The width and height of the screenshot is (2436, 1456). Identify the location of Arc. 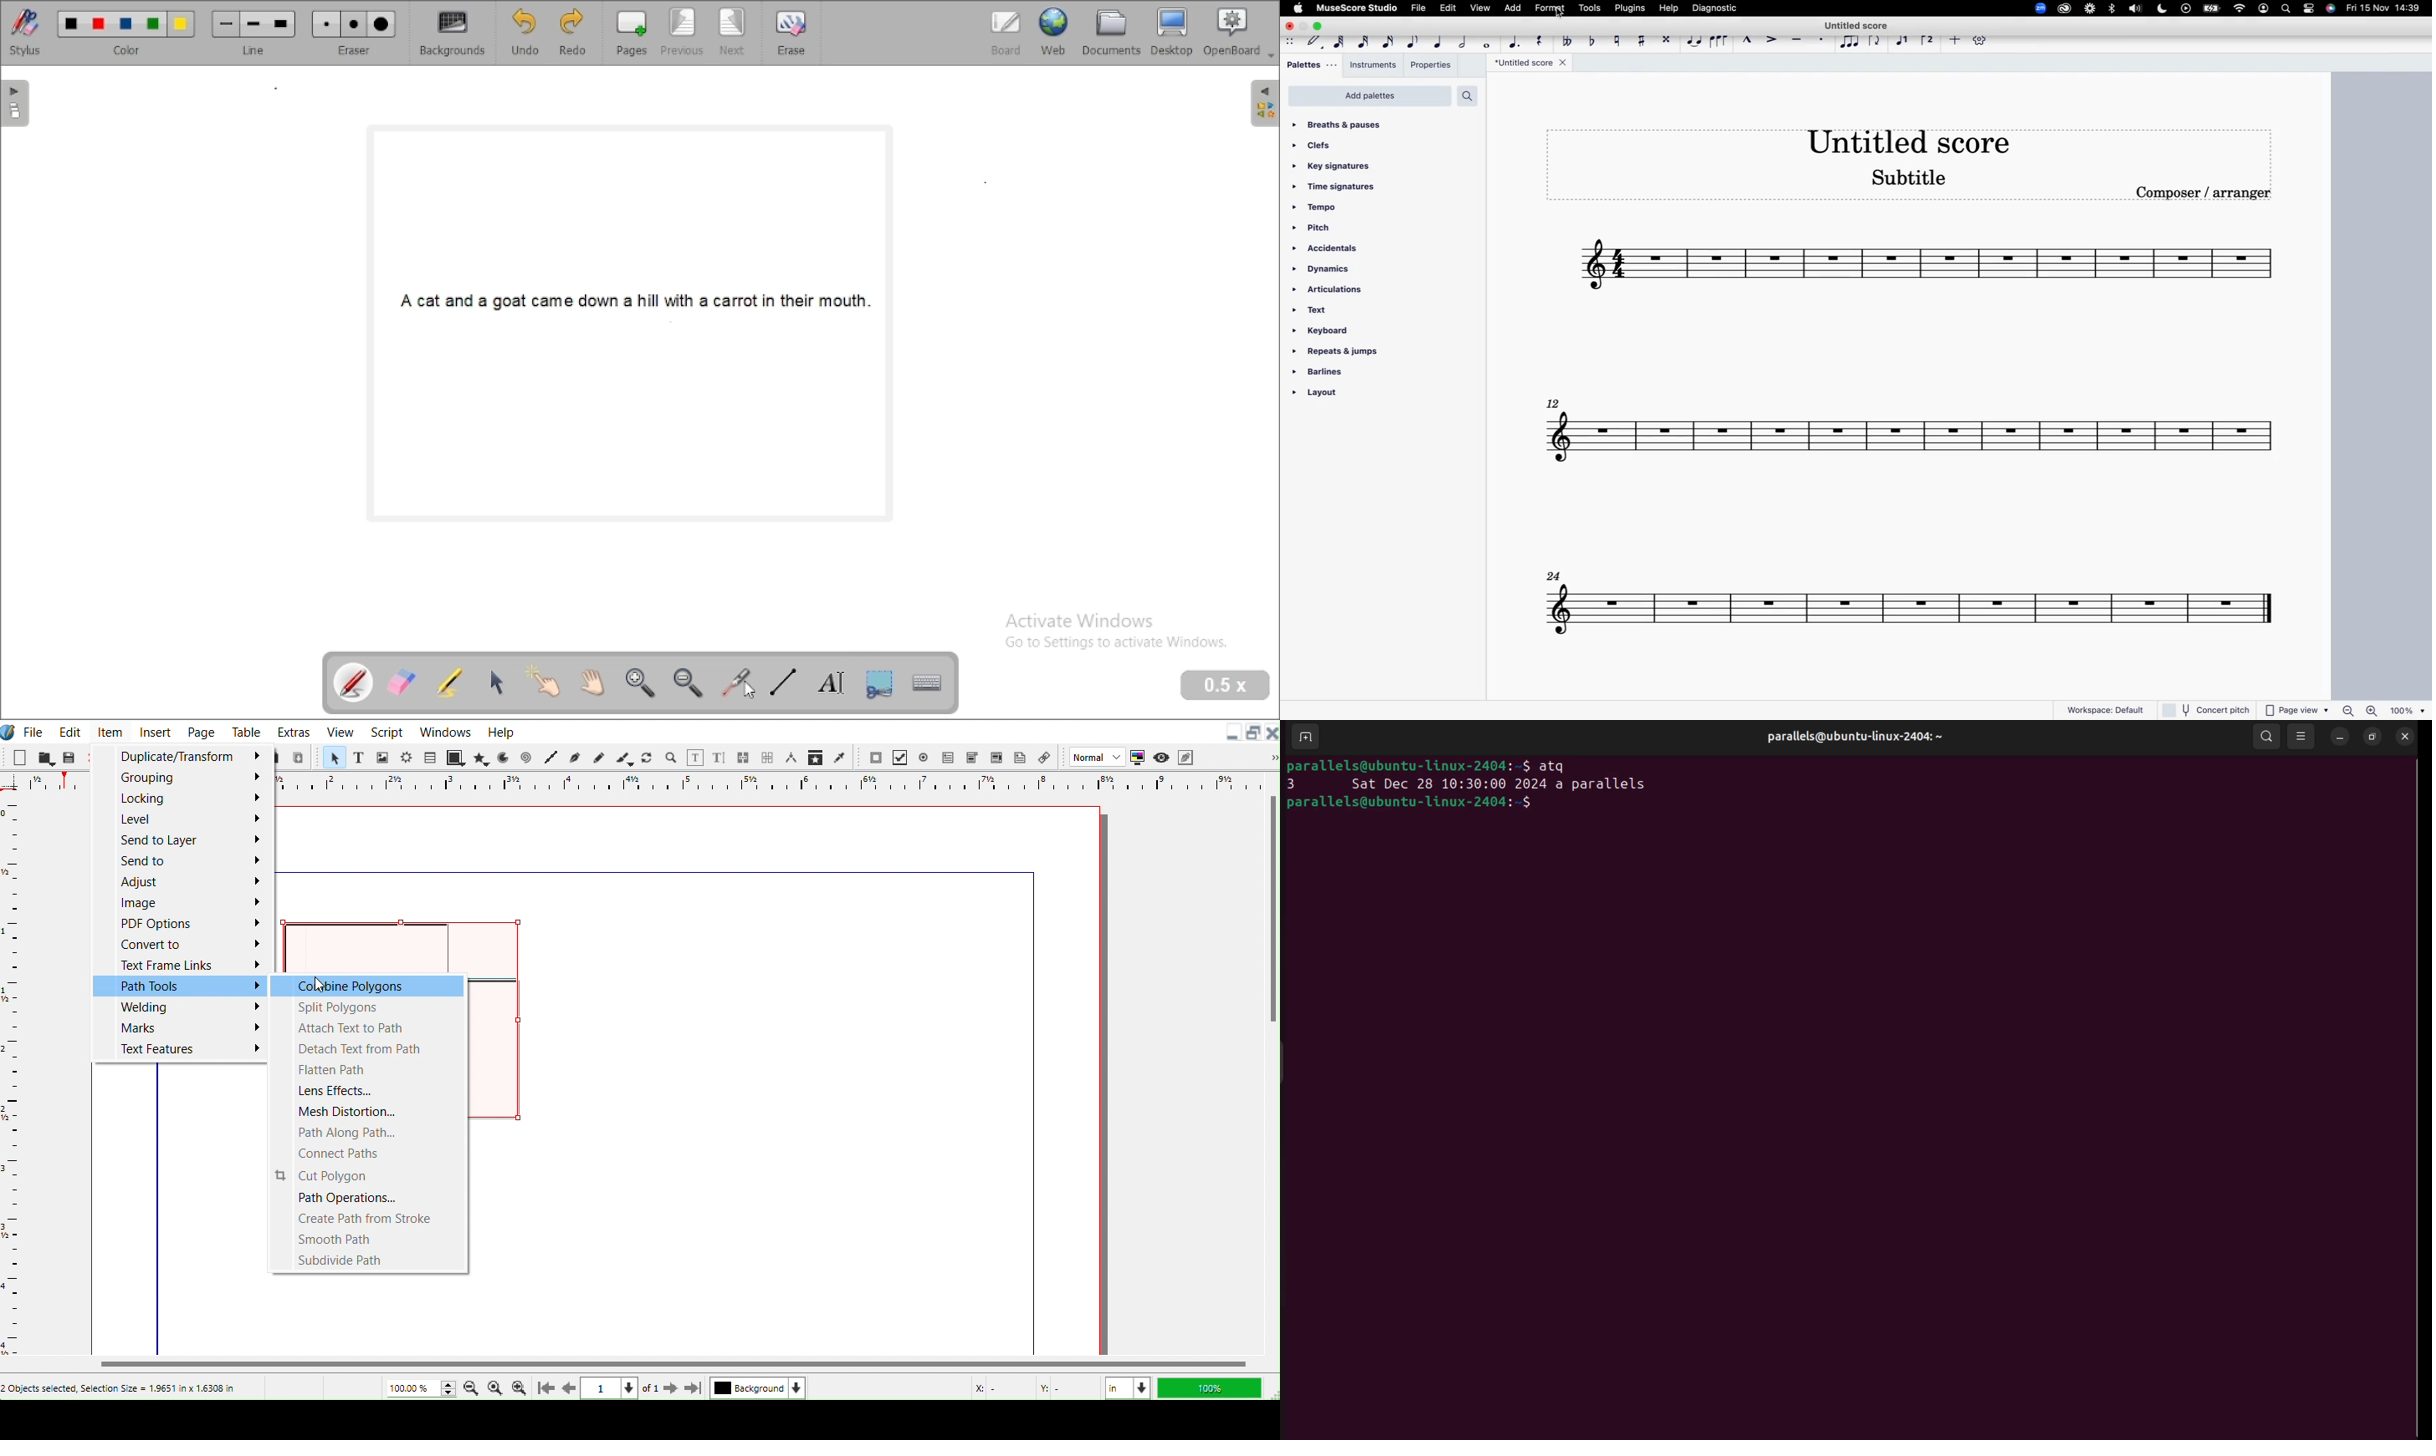
(505, 757).